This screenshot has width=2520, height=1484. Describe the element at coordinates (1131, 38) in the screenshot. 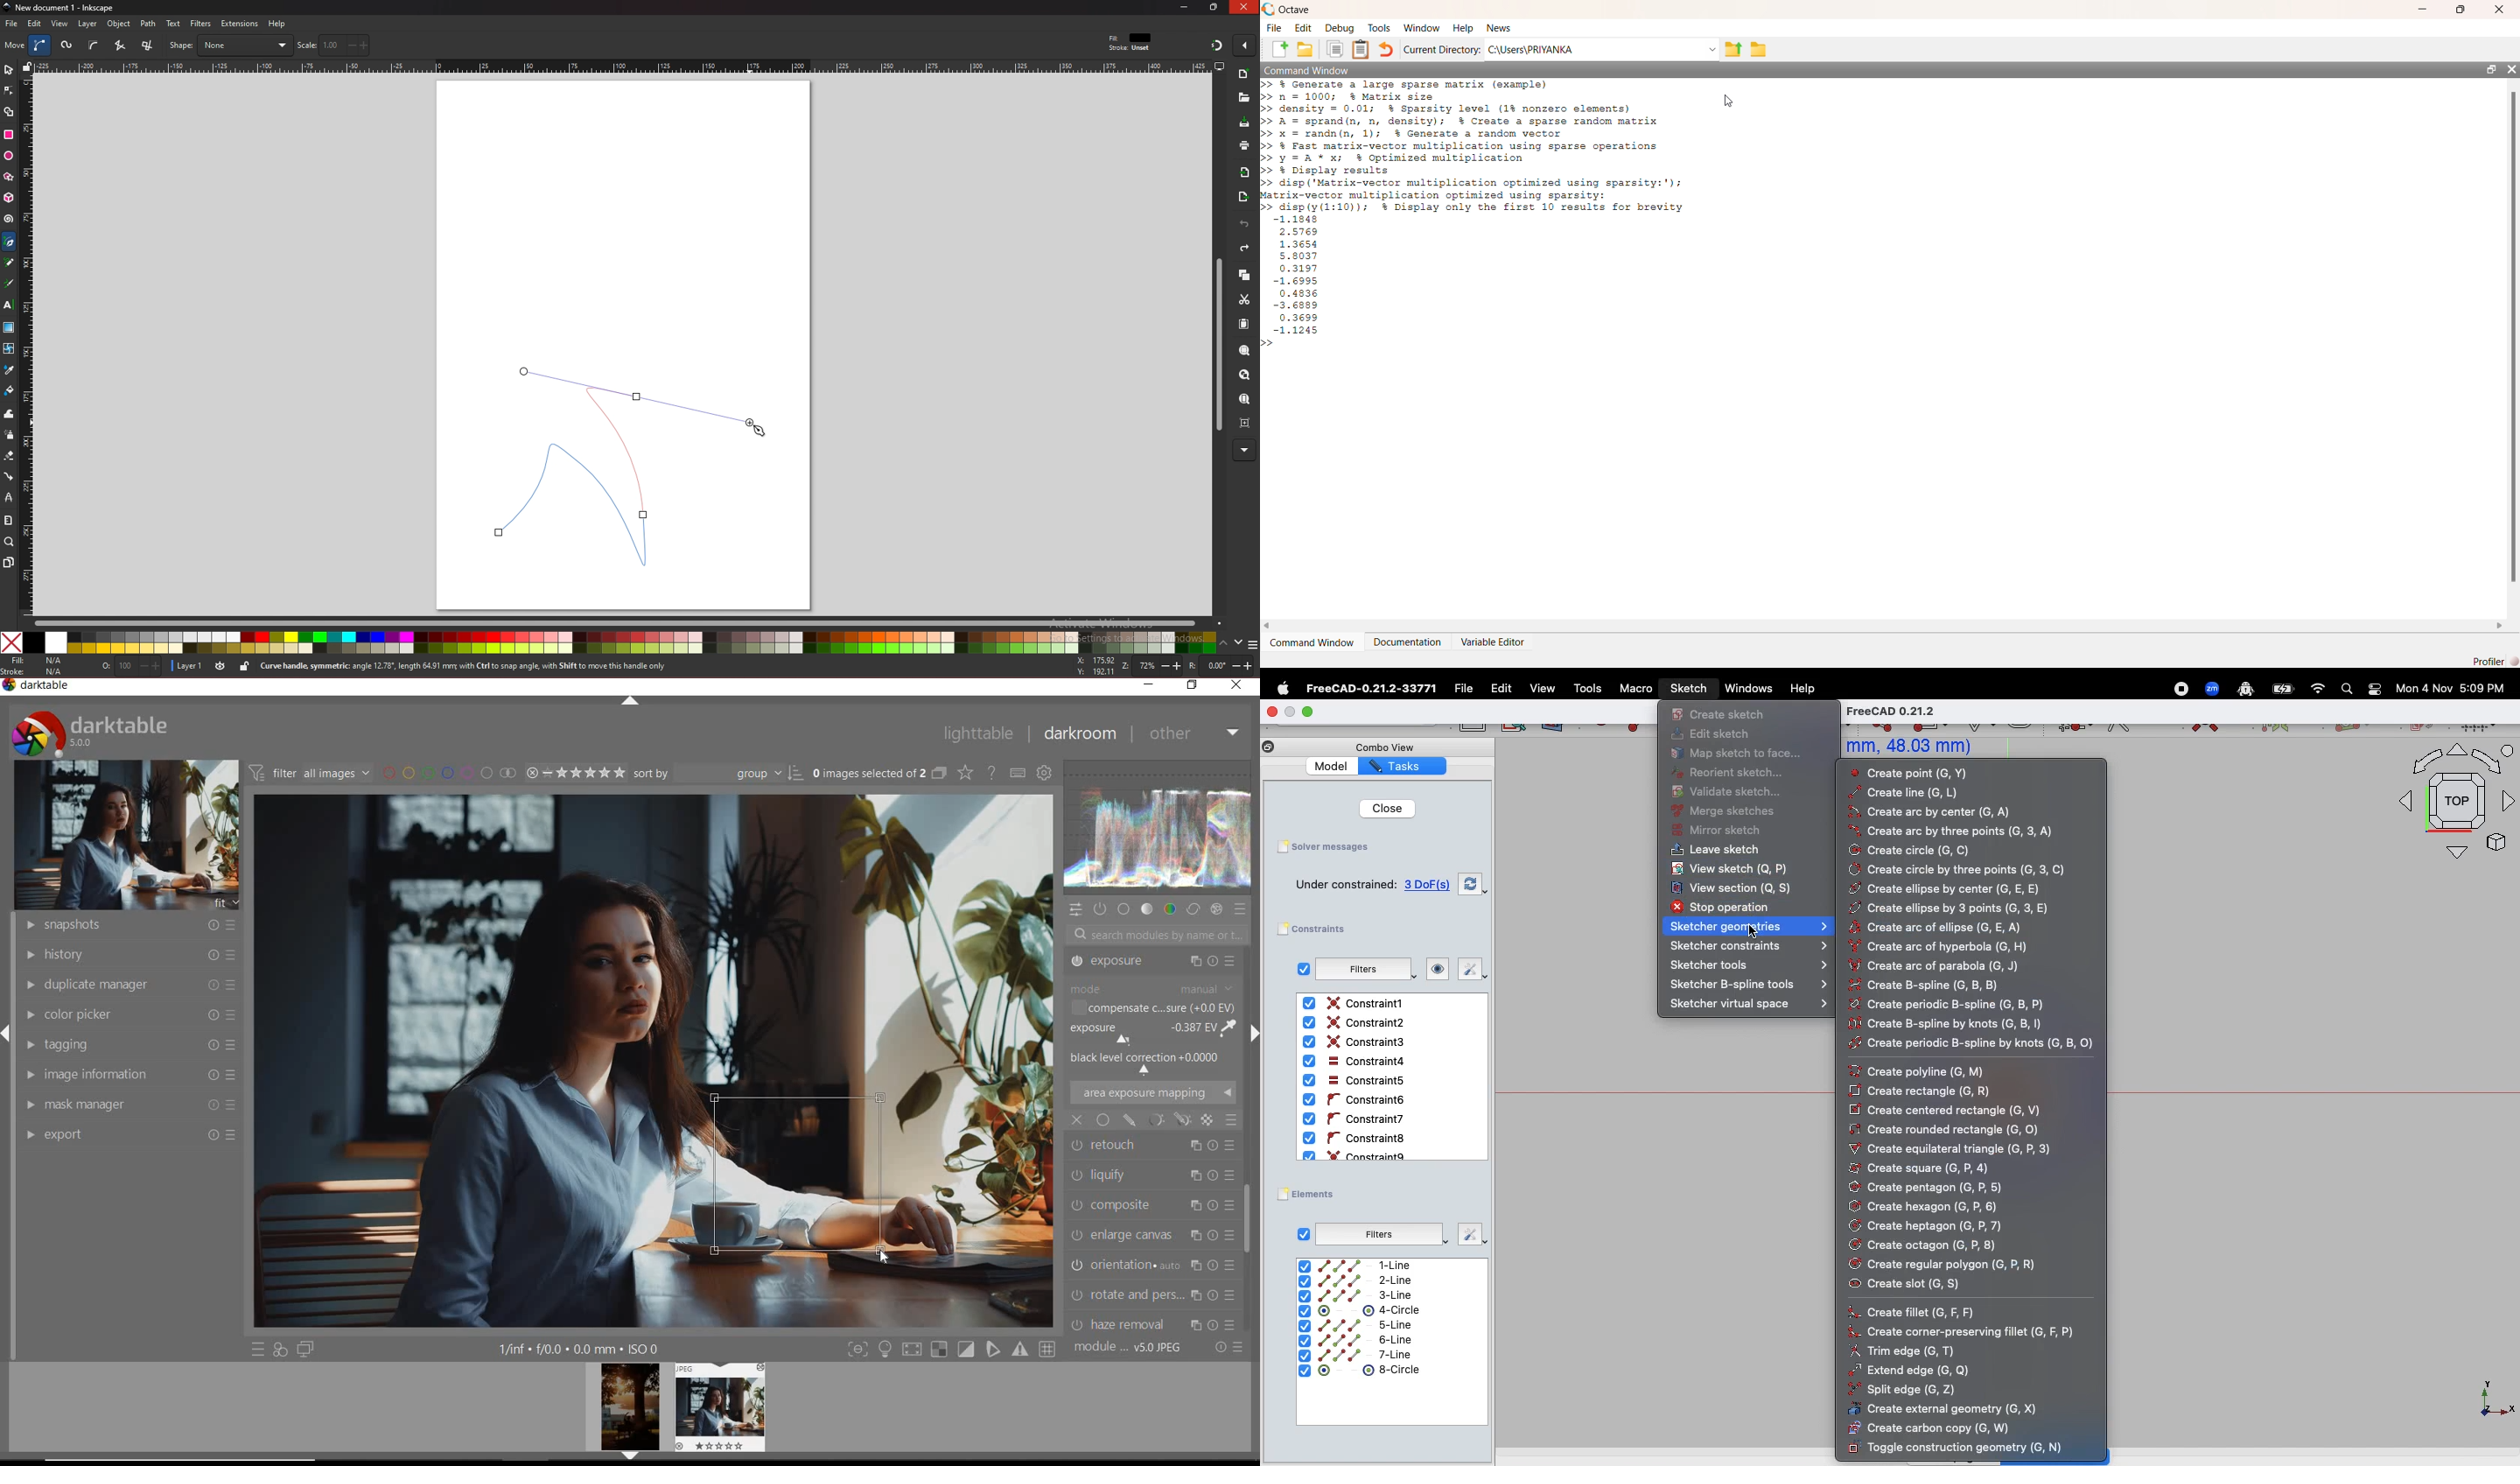

I see `fit` at that location.